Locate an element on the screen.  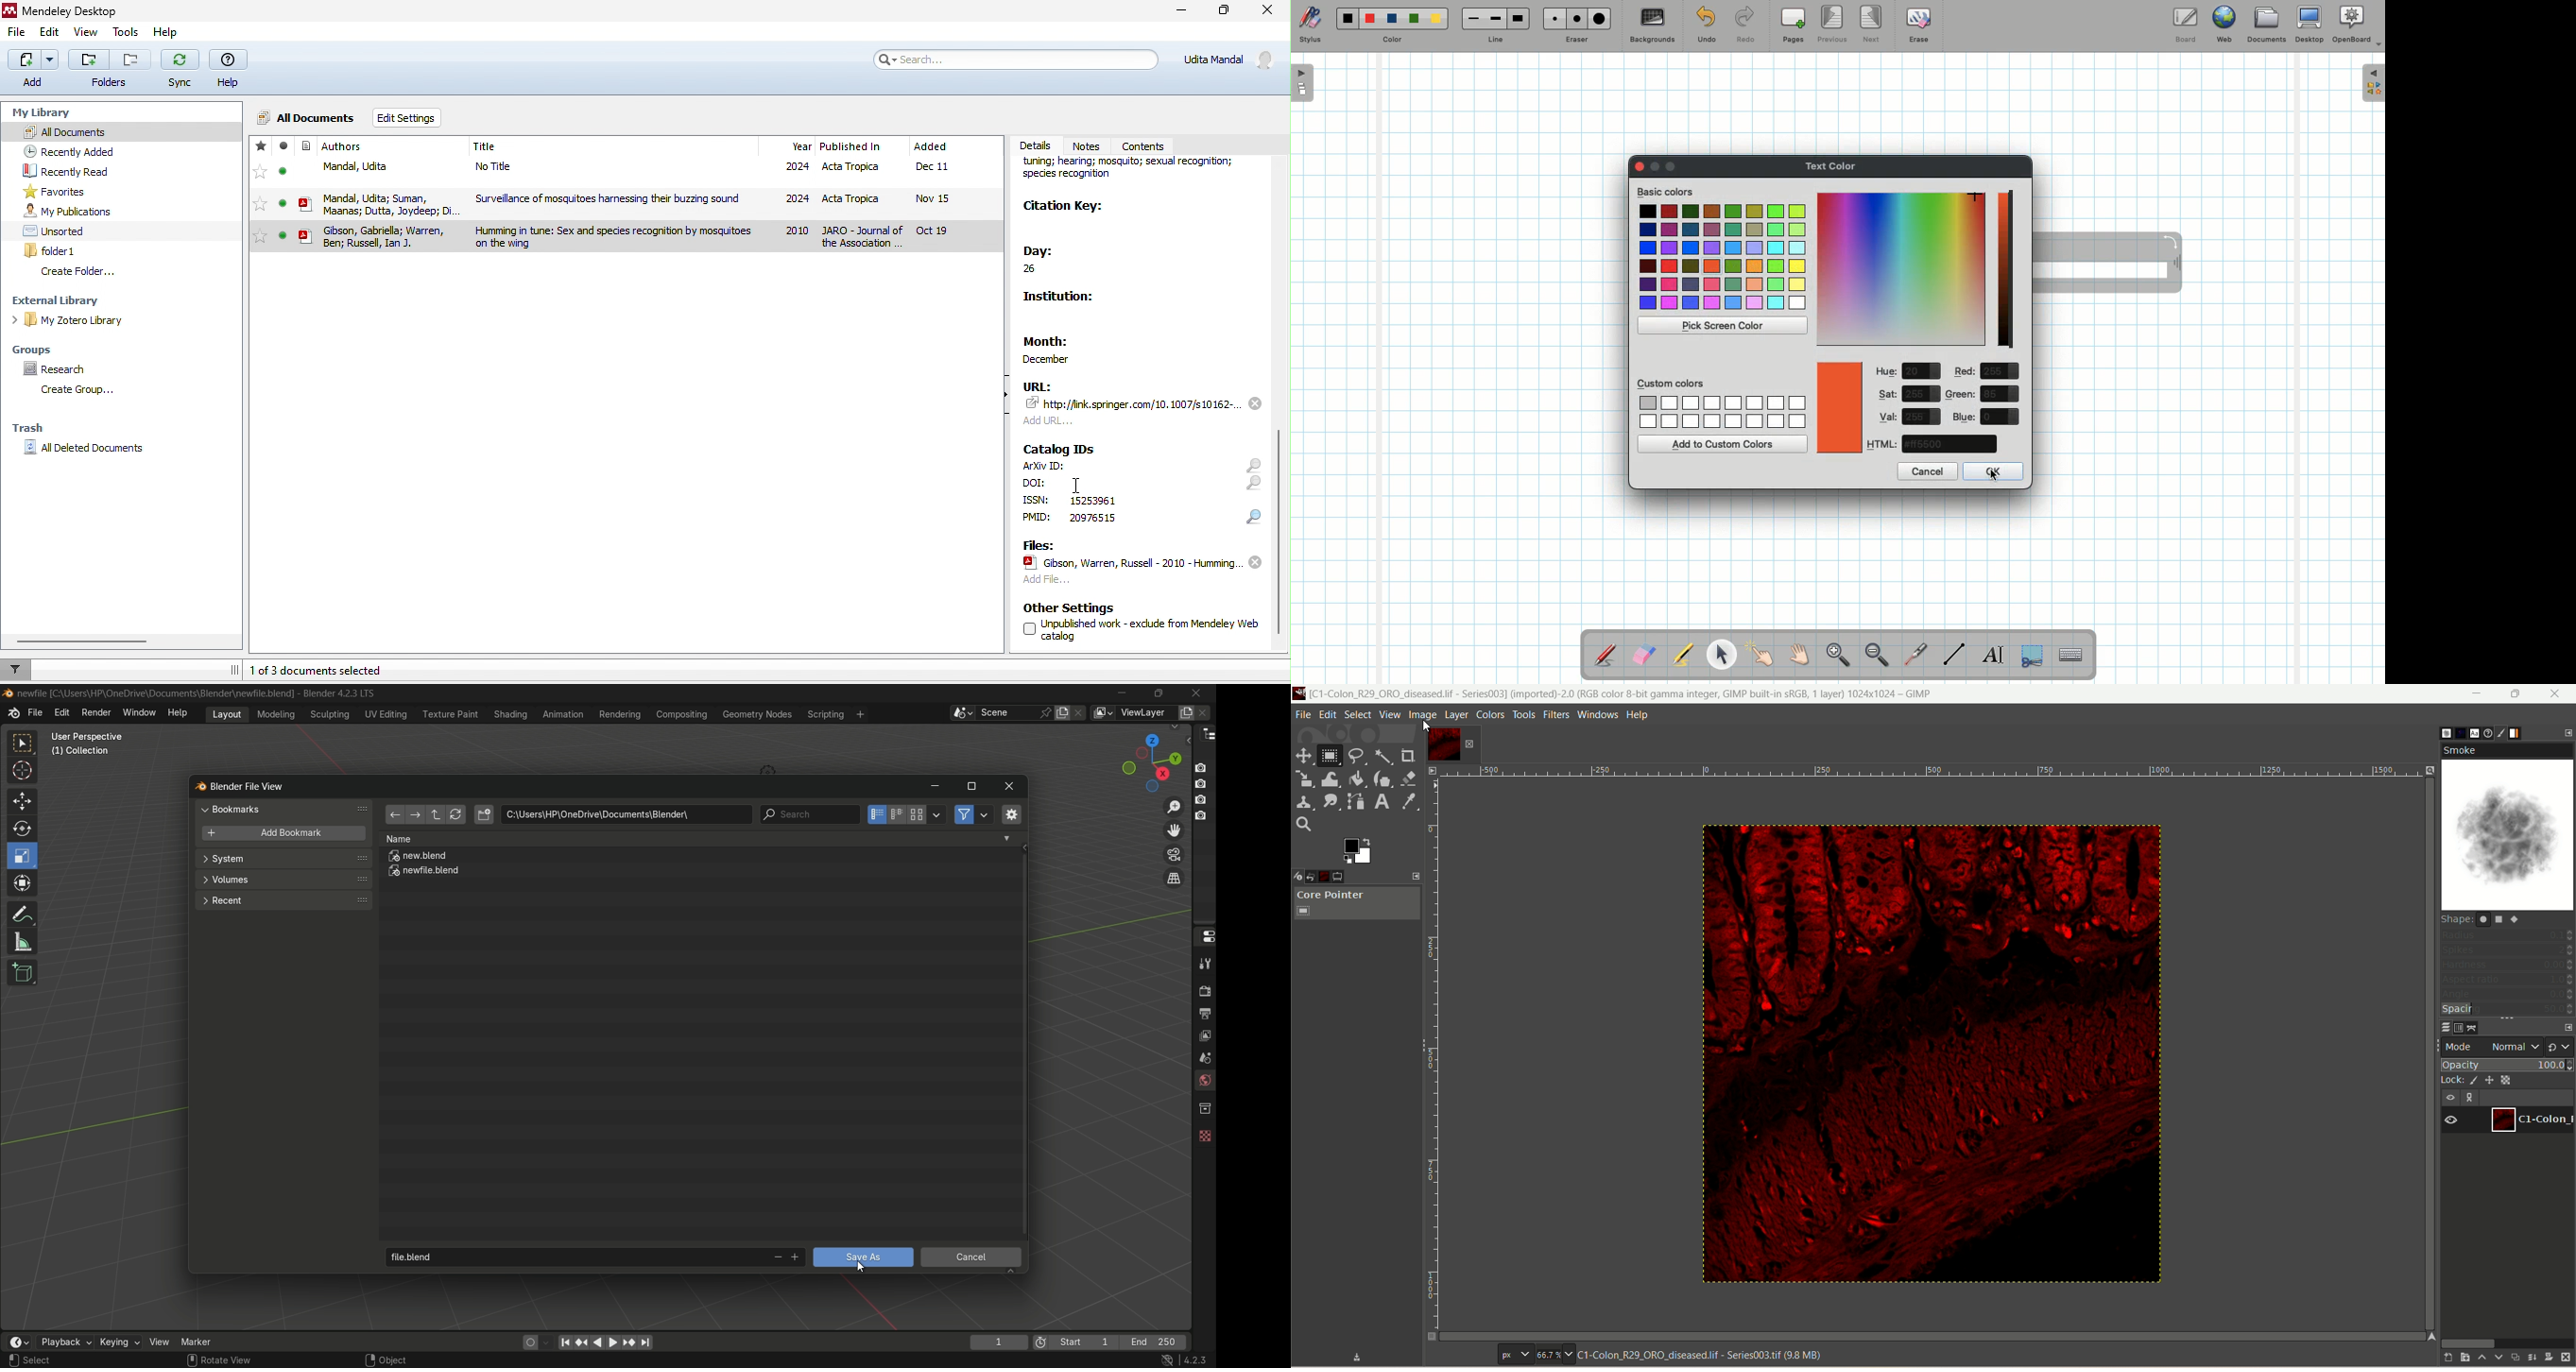
tool option is located at coordinates (1339, 876).